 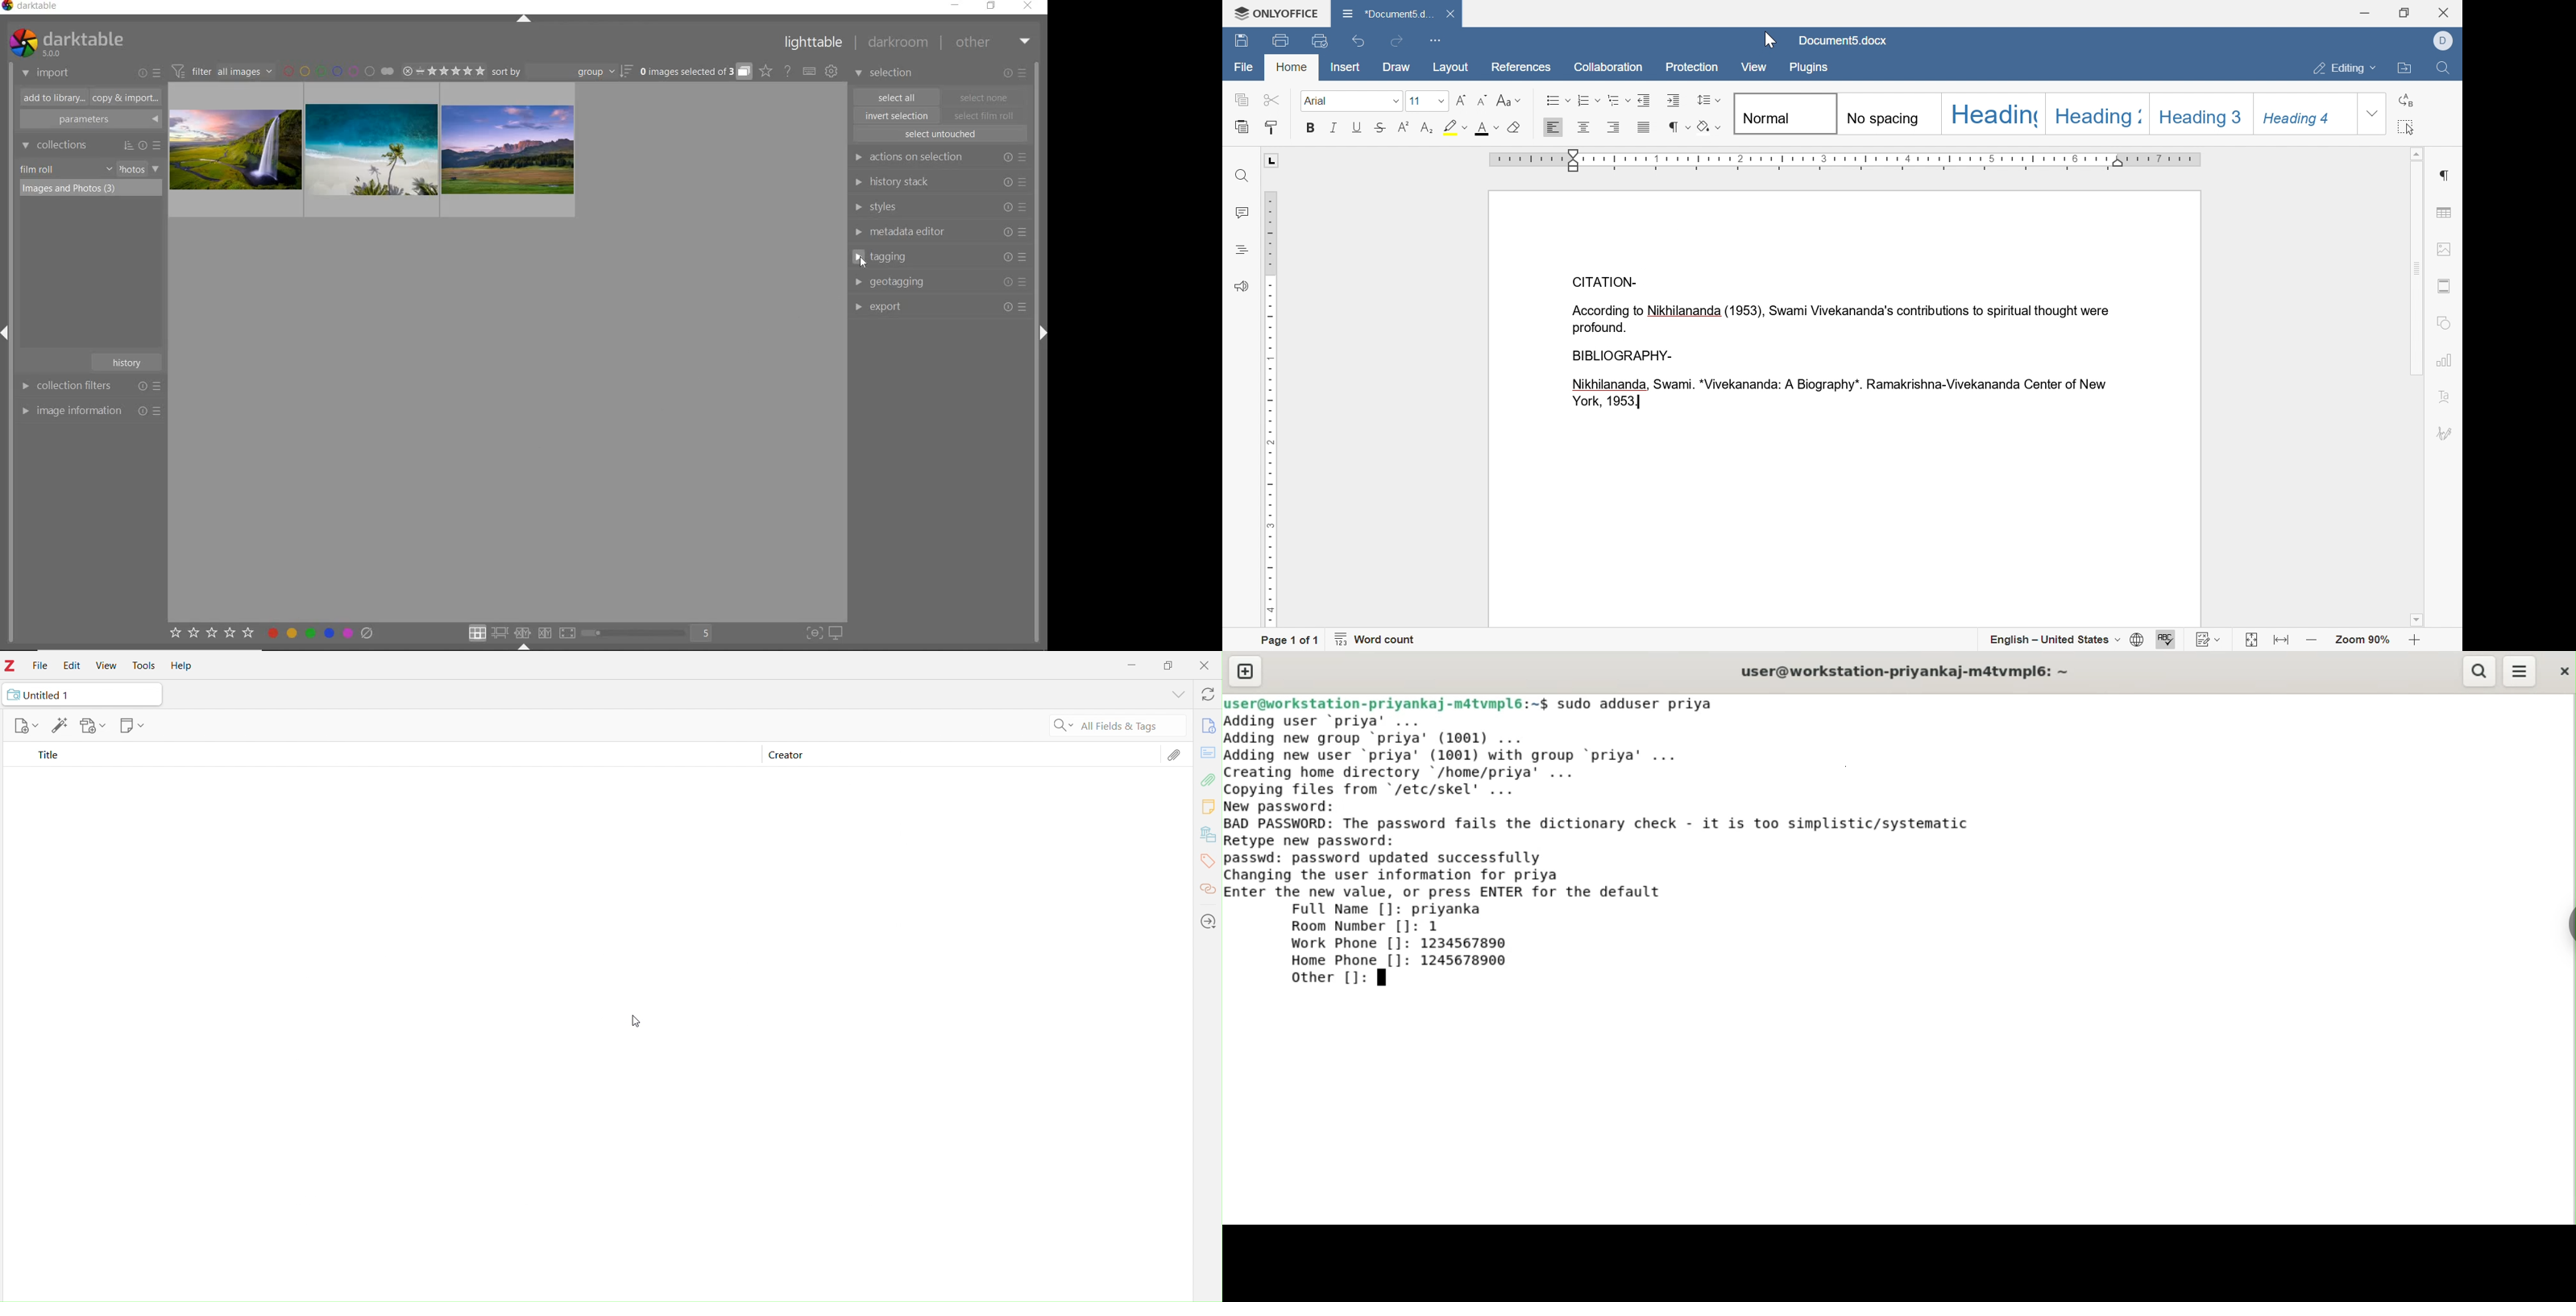 I want to click on range ratings of selected images, so click(x=443, y=69).